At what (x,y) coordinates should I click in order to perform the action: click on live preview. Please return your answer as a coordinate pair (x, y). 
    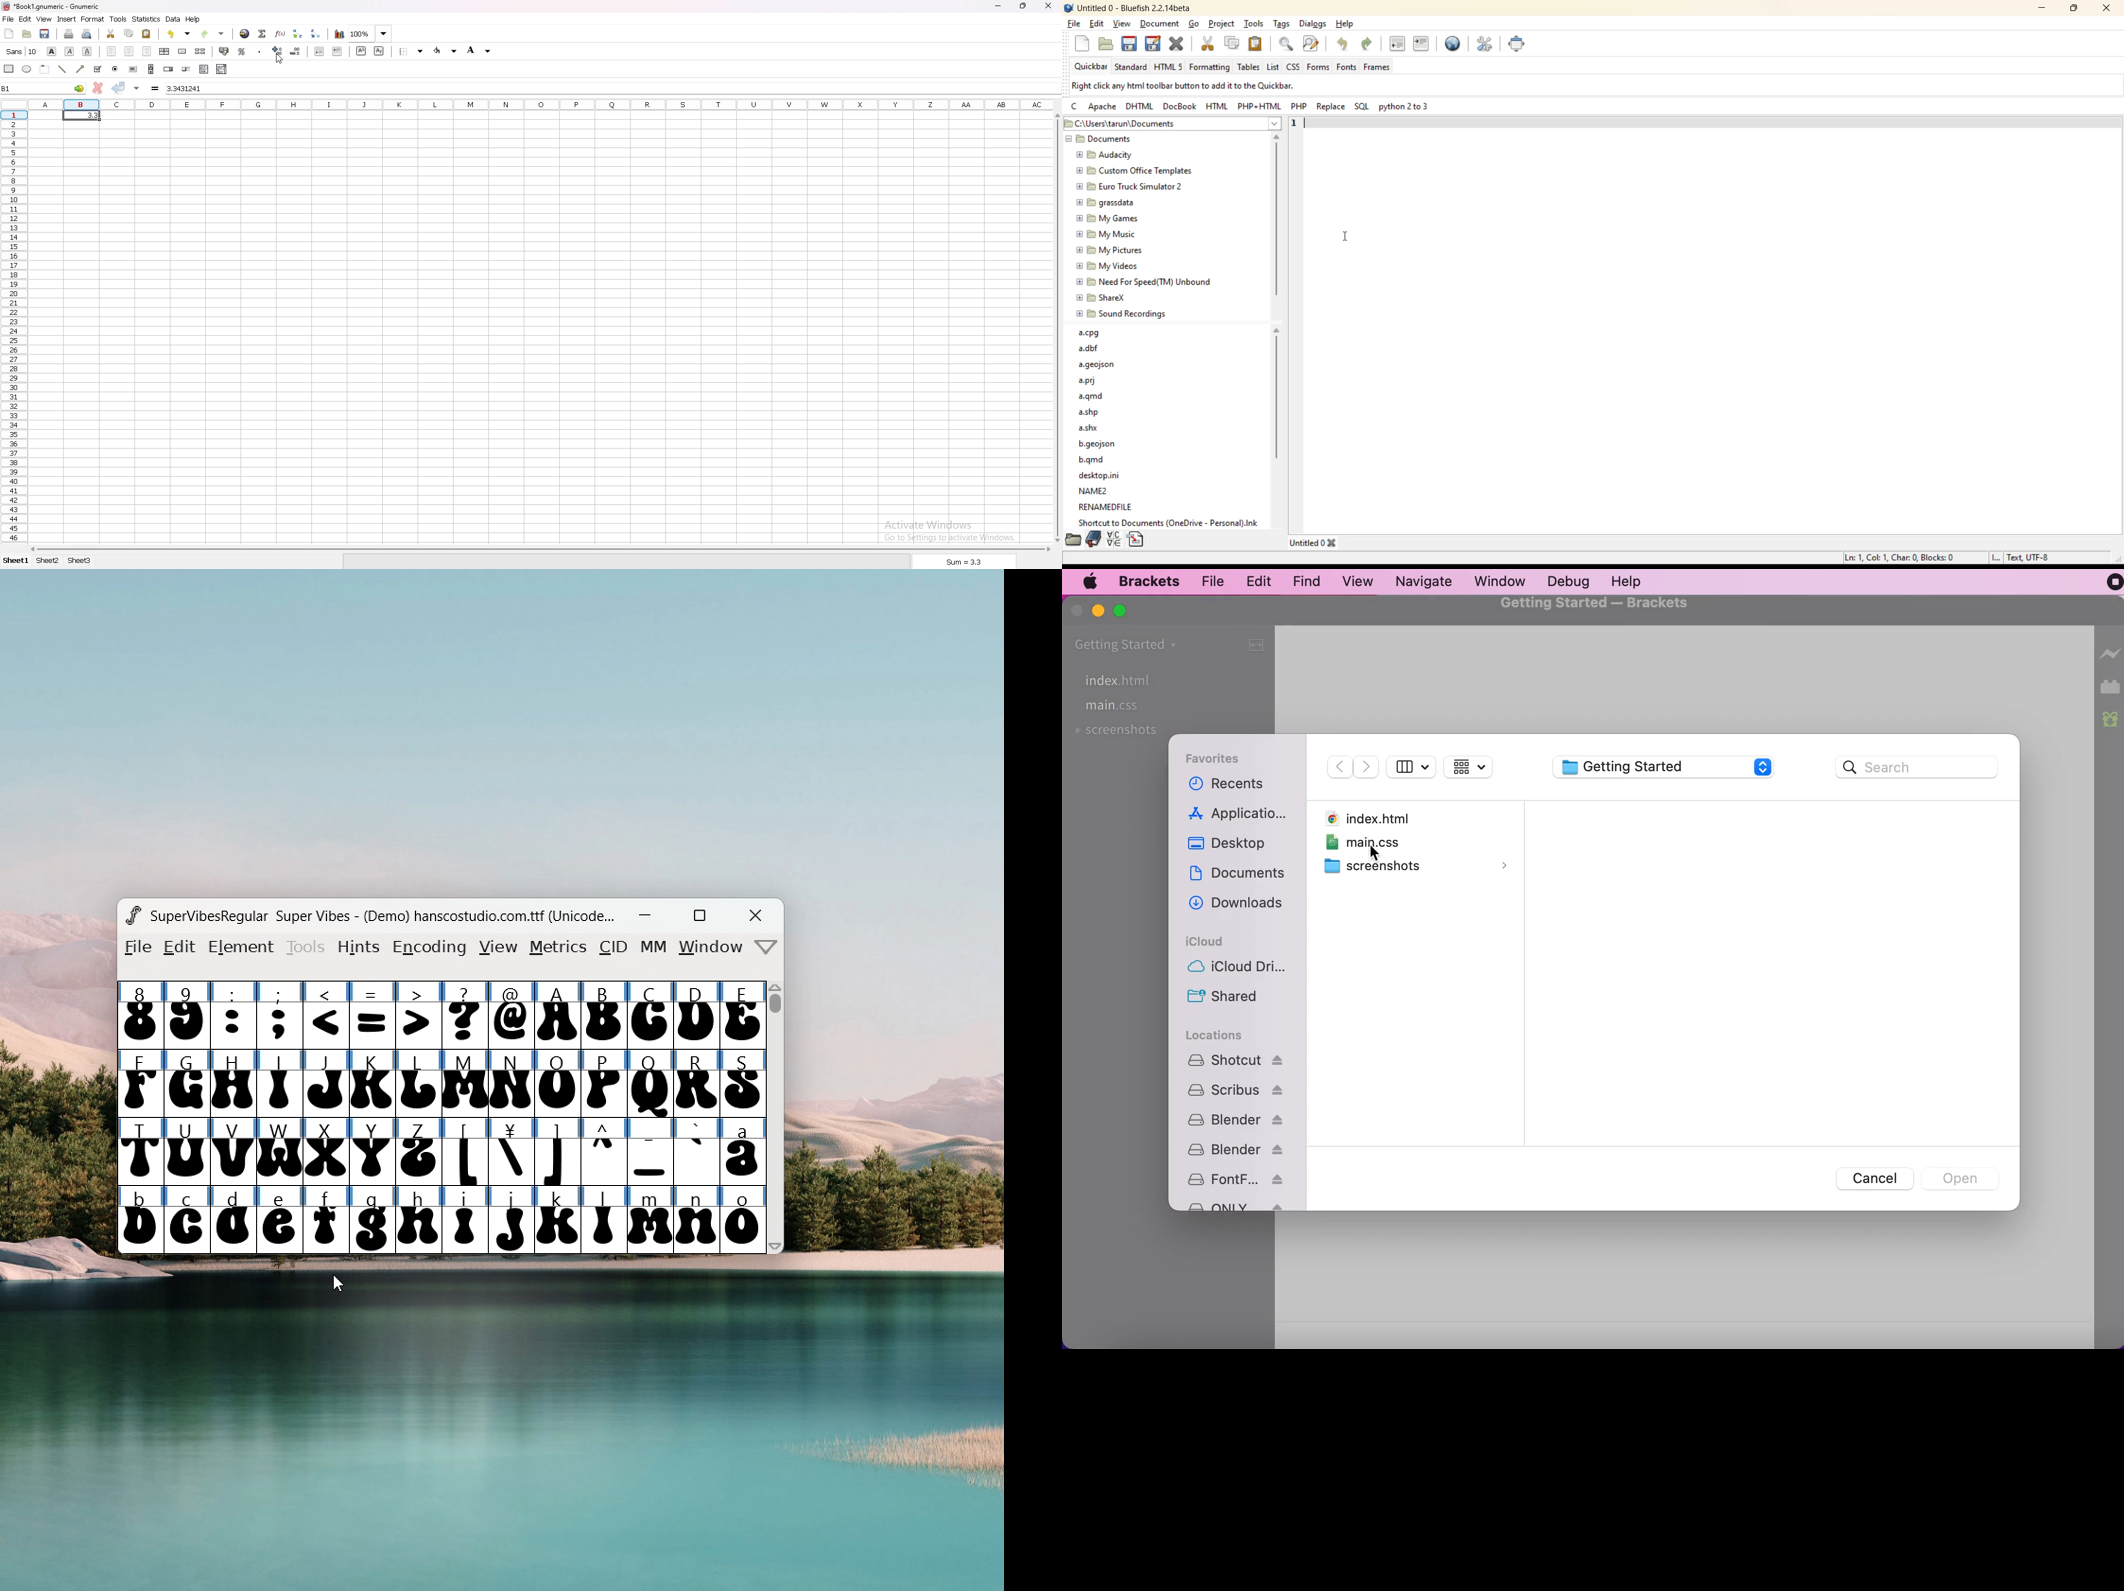
    Looking at the image, I should click on (2109, 653).